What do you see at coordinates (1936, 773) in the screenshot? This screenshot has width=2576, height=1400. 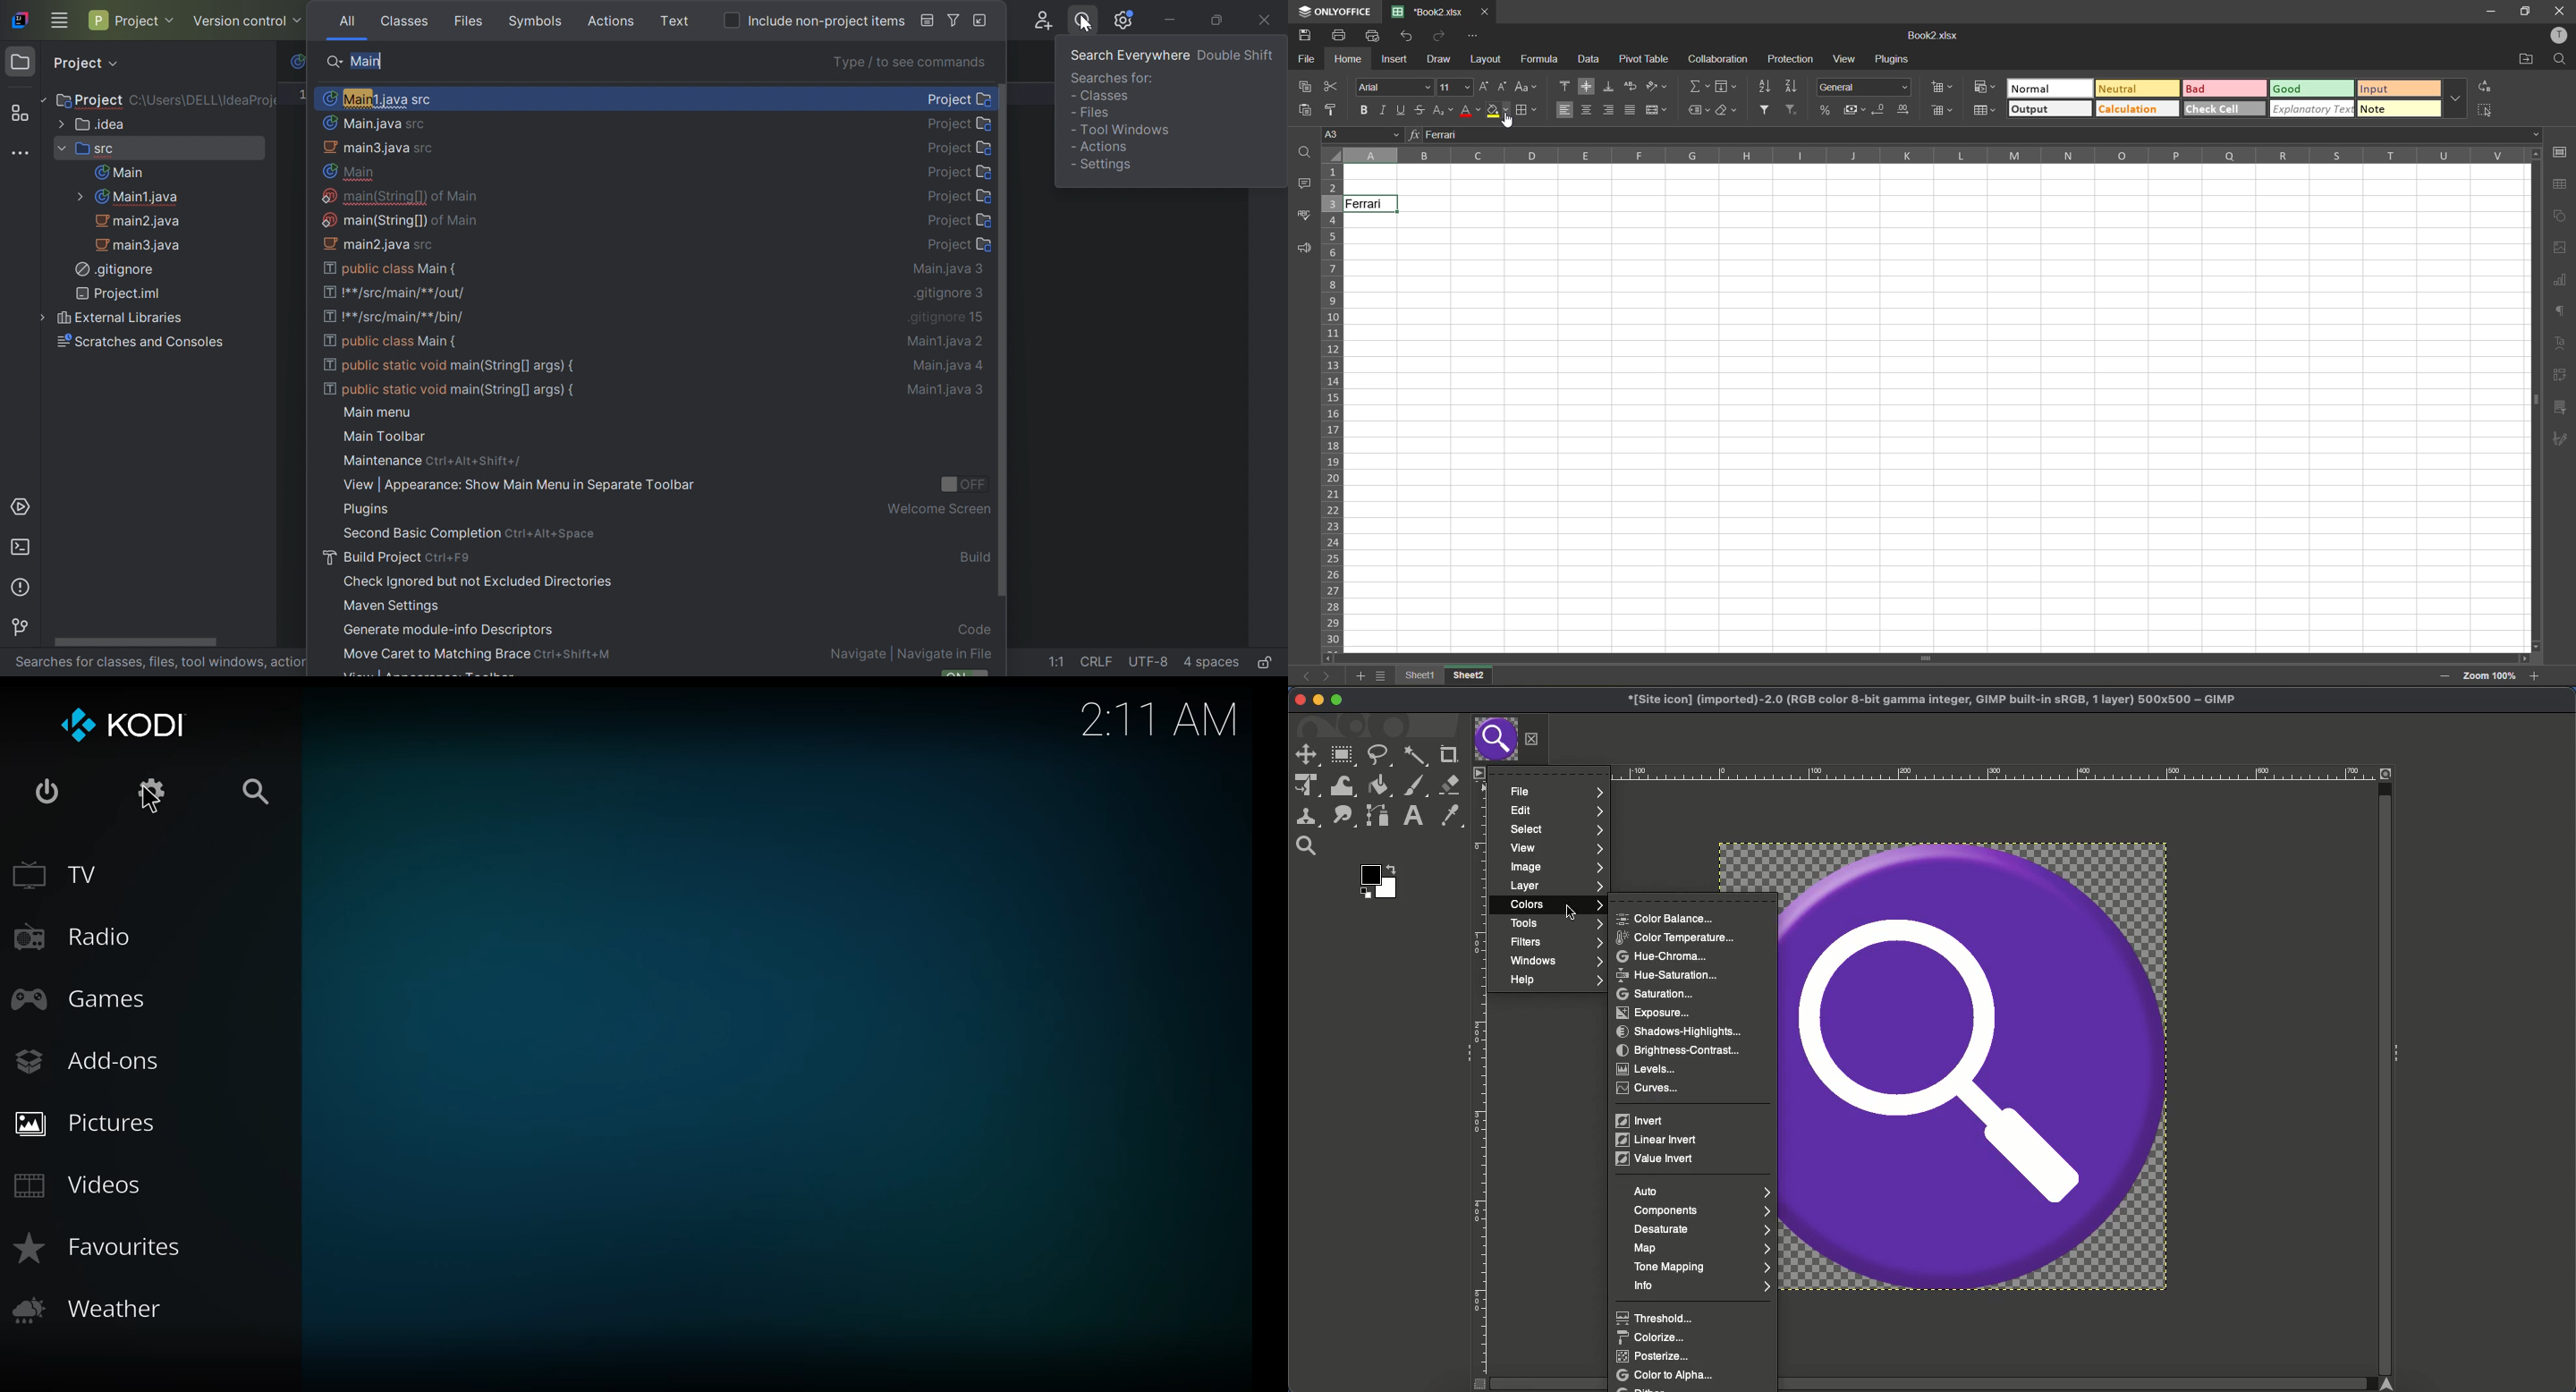 I see `Ruler` at bounding box center [1936, 773].